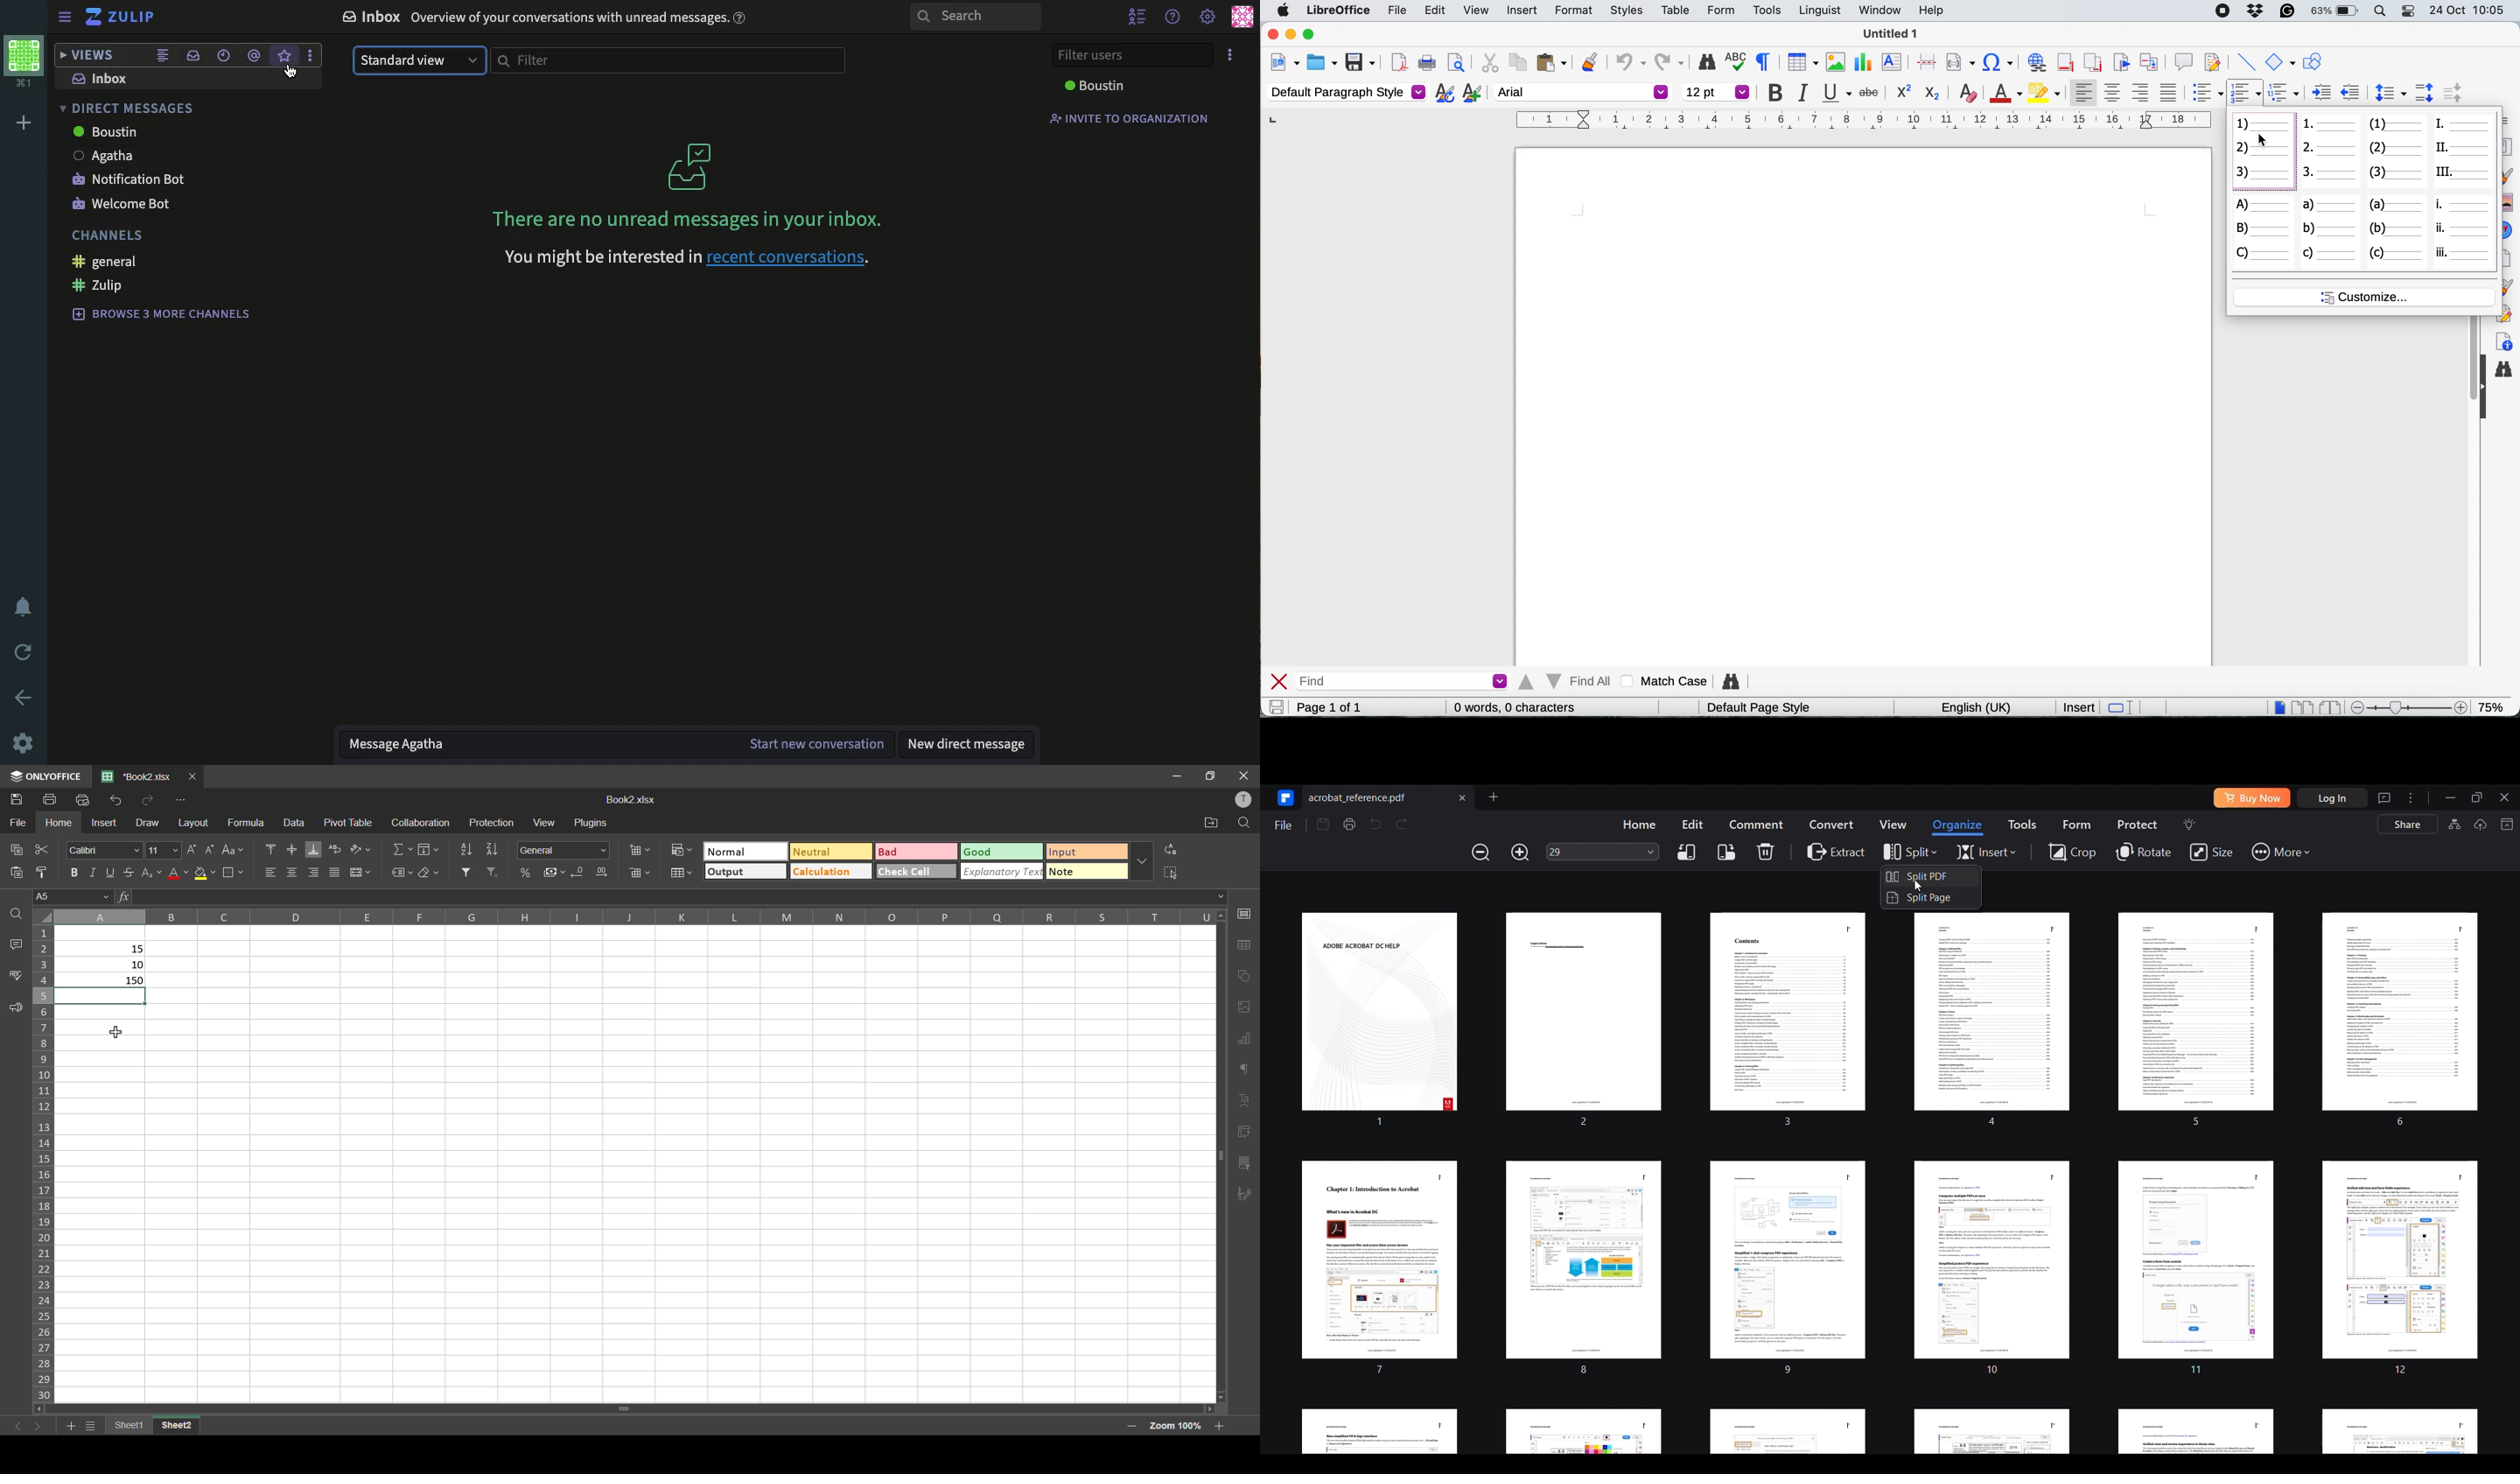 The width and height of the screenshot is (2520, 1484). Describe the element at coordinates (1567, 681) in the screenshot. I see `find all` at that location.